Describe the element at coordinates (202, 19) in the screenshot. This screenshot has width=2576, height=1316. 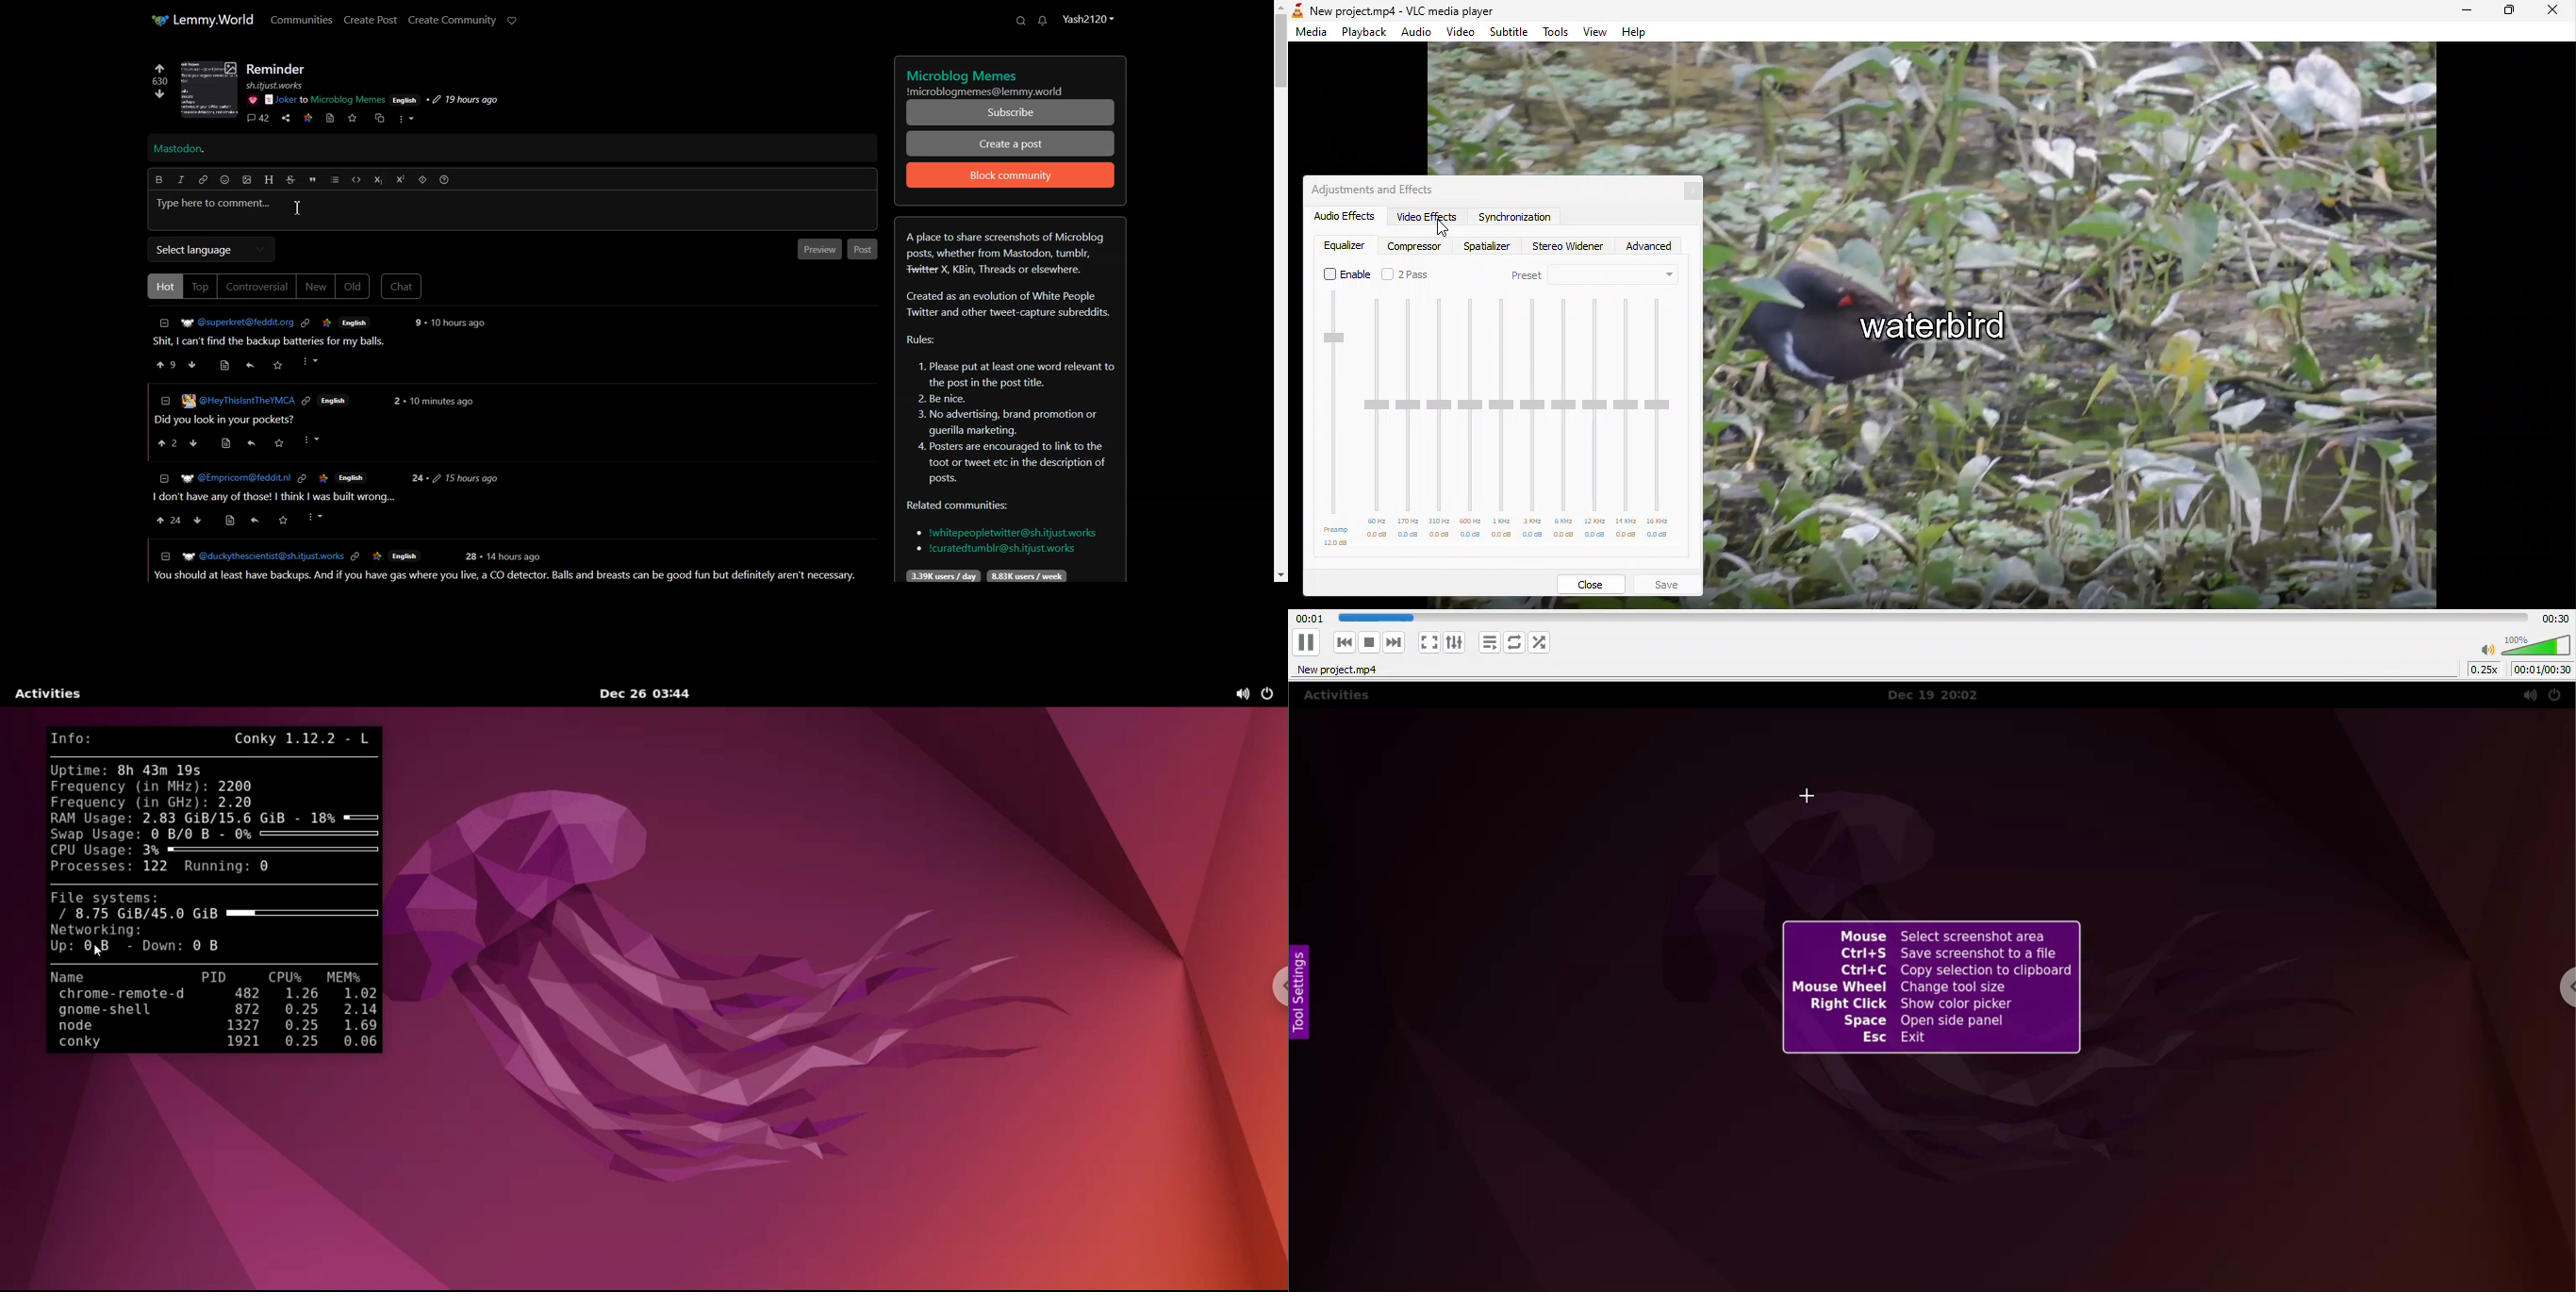
I see `Home Page` at that location.